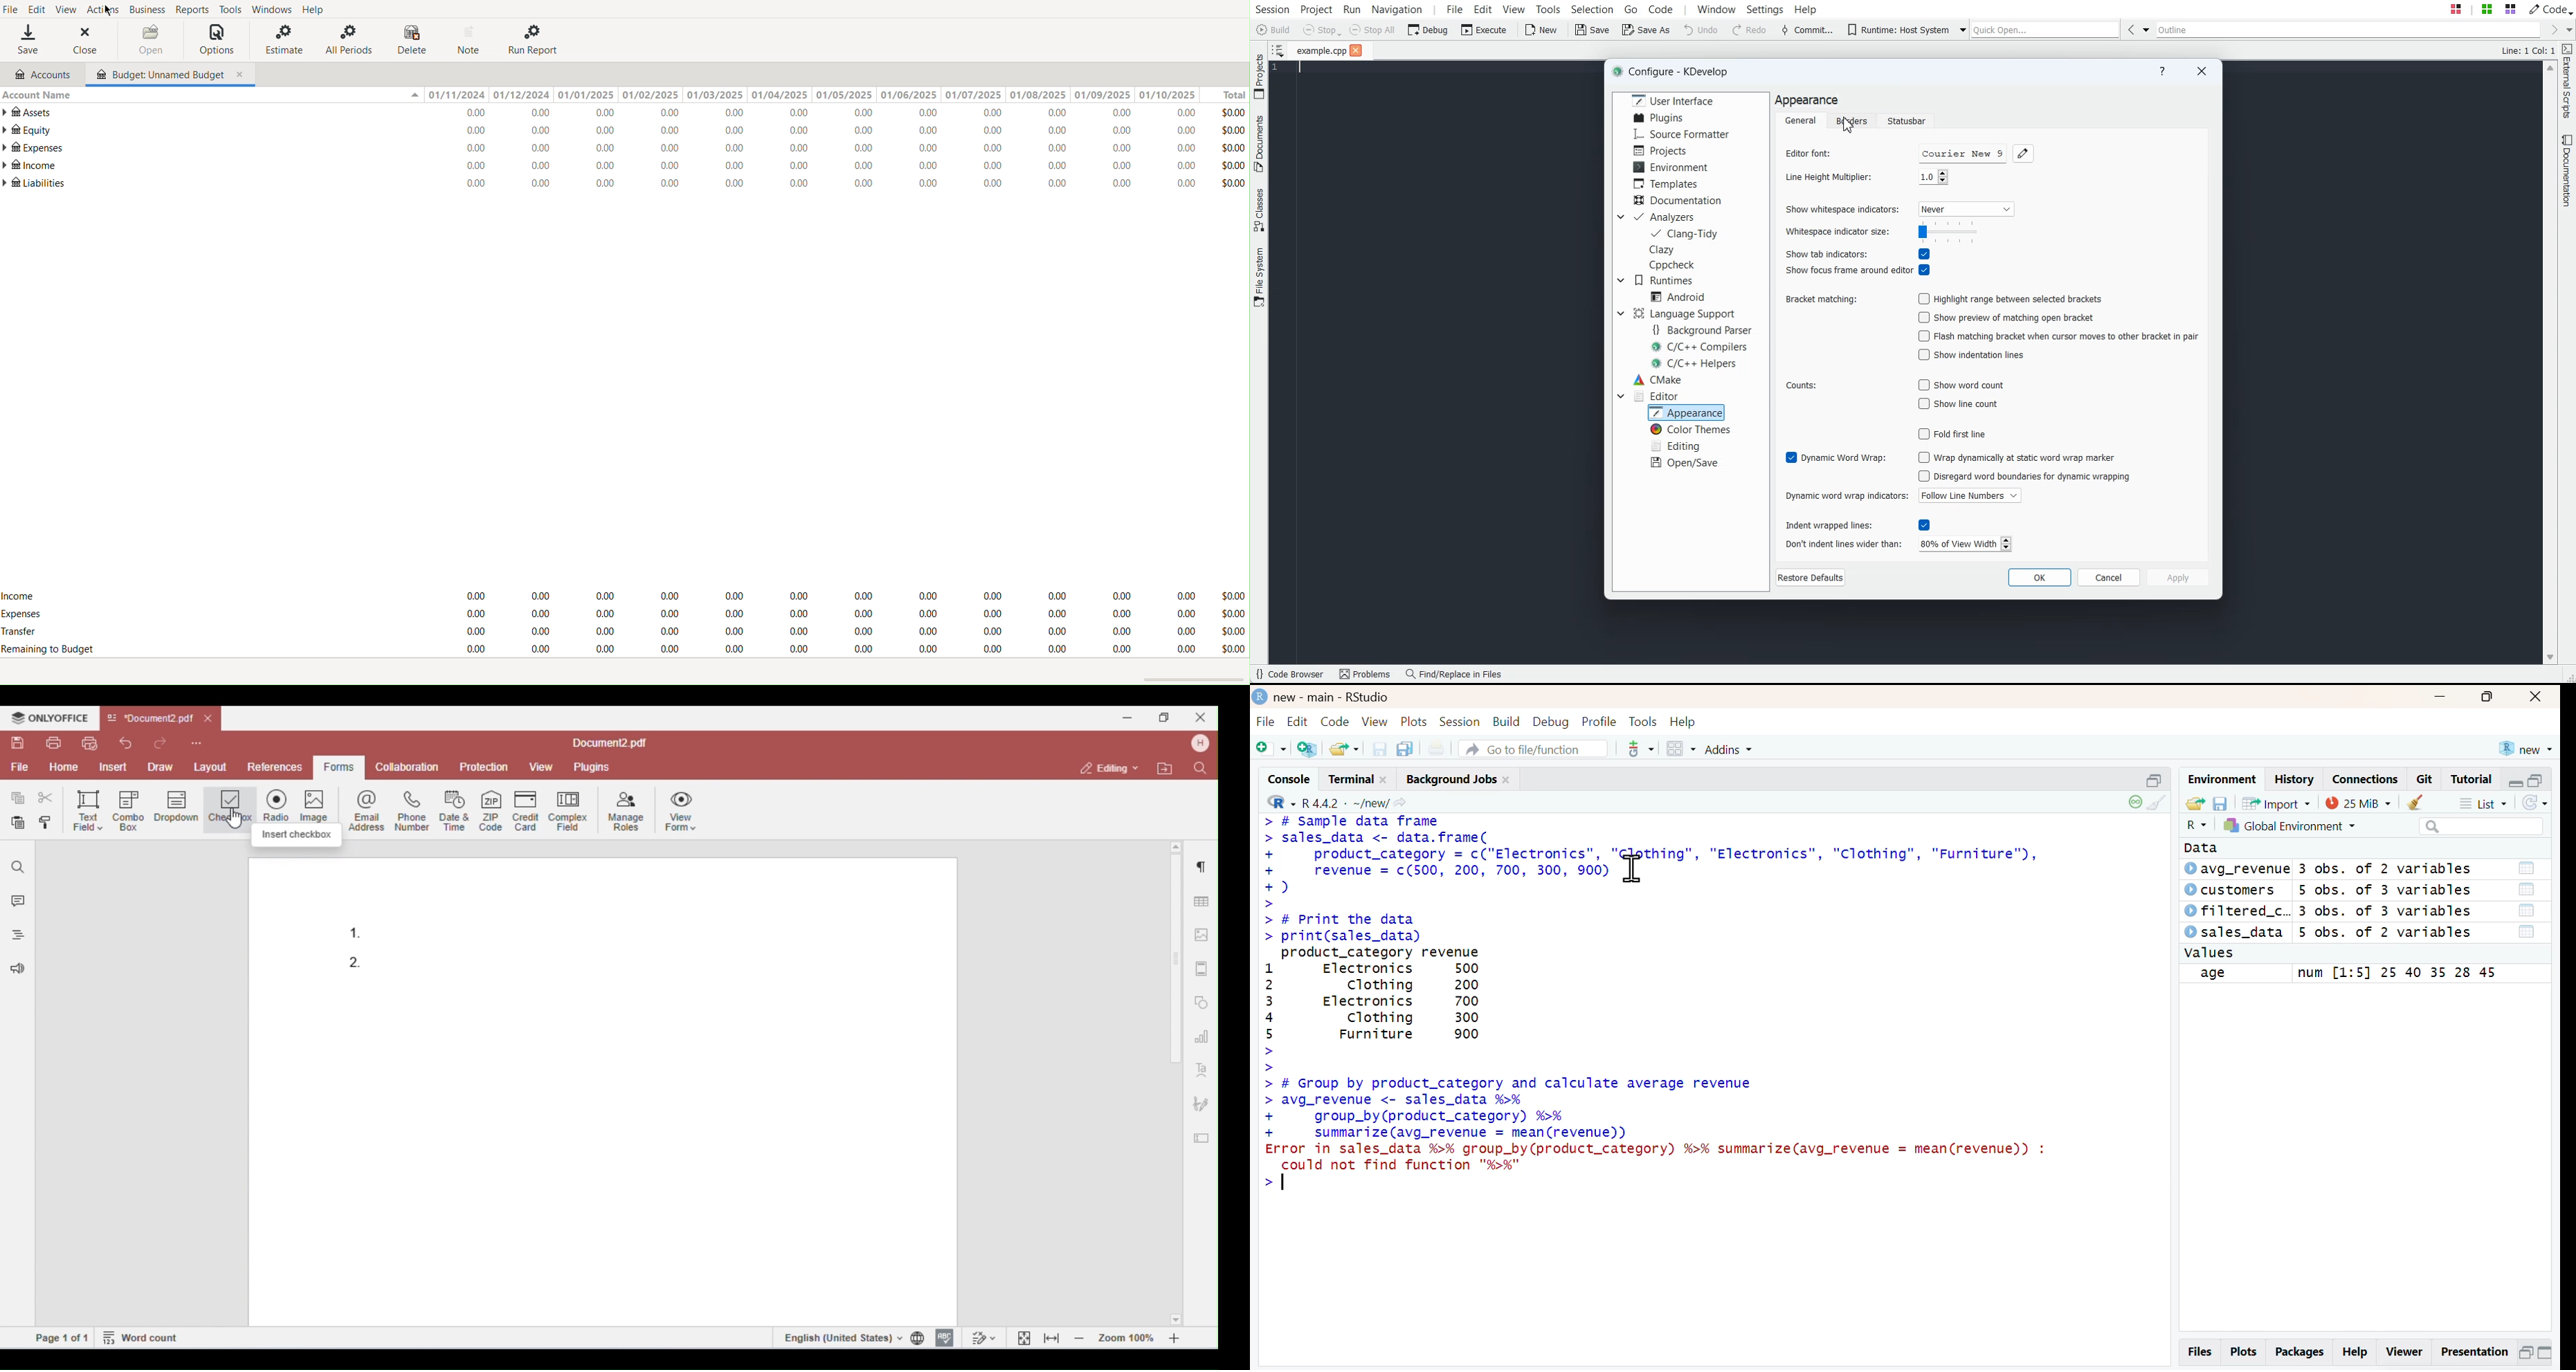  I want to click on Help, so click(1684, 722).